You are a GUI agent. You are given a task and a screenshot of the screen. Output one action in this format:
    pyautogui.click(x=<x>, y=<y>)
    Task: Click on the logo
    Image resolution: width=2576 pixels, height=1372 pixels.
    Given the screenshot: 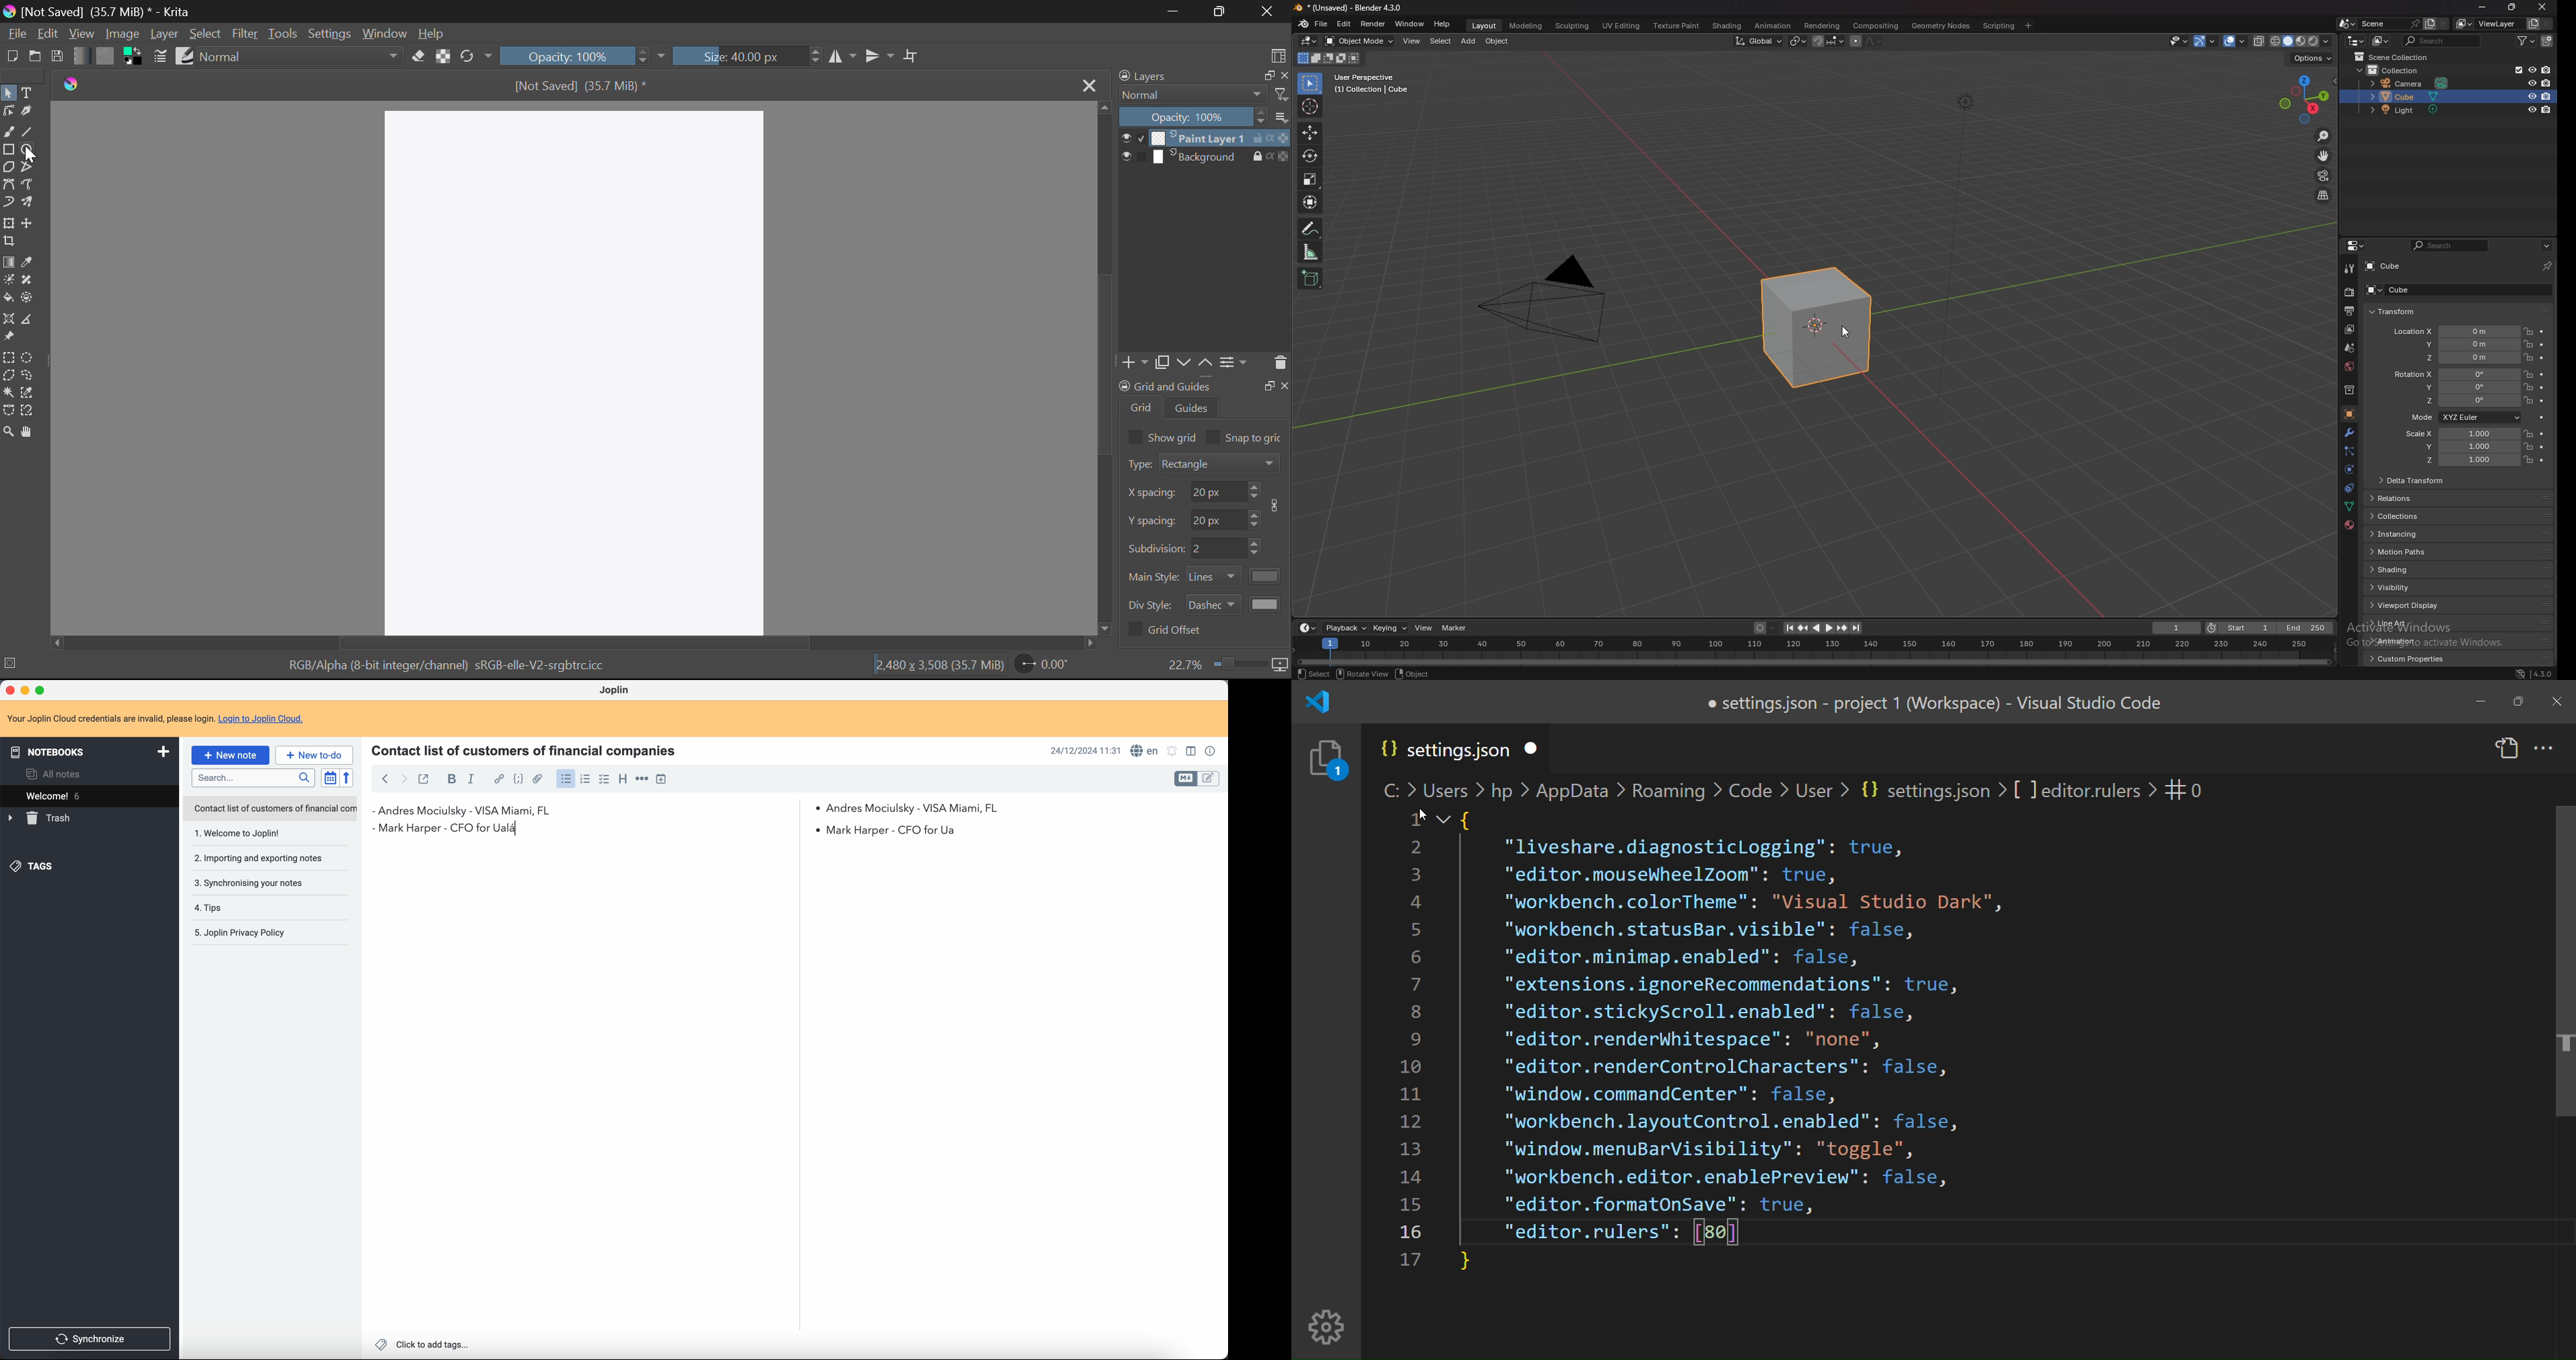 What is the action you would take?
    pyautogui.click(x=71, y=81)
    